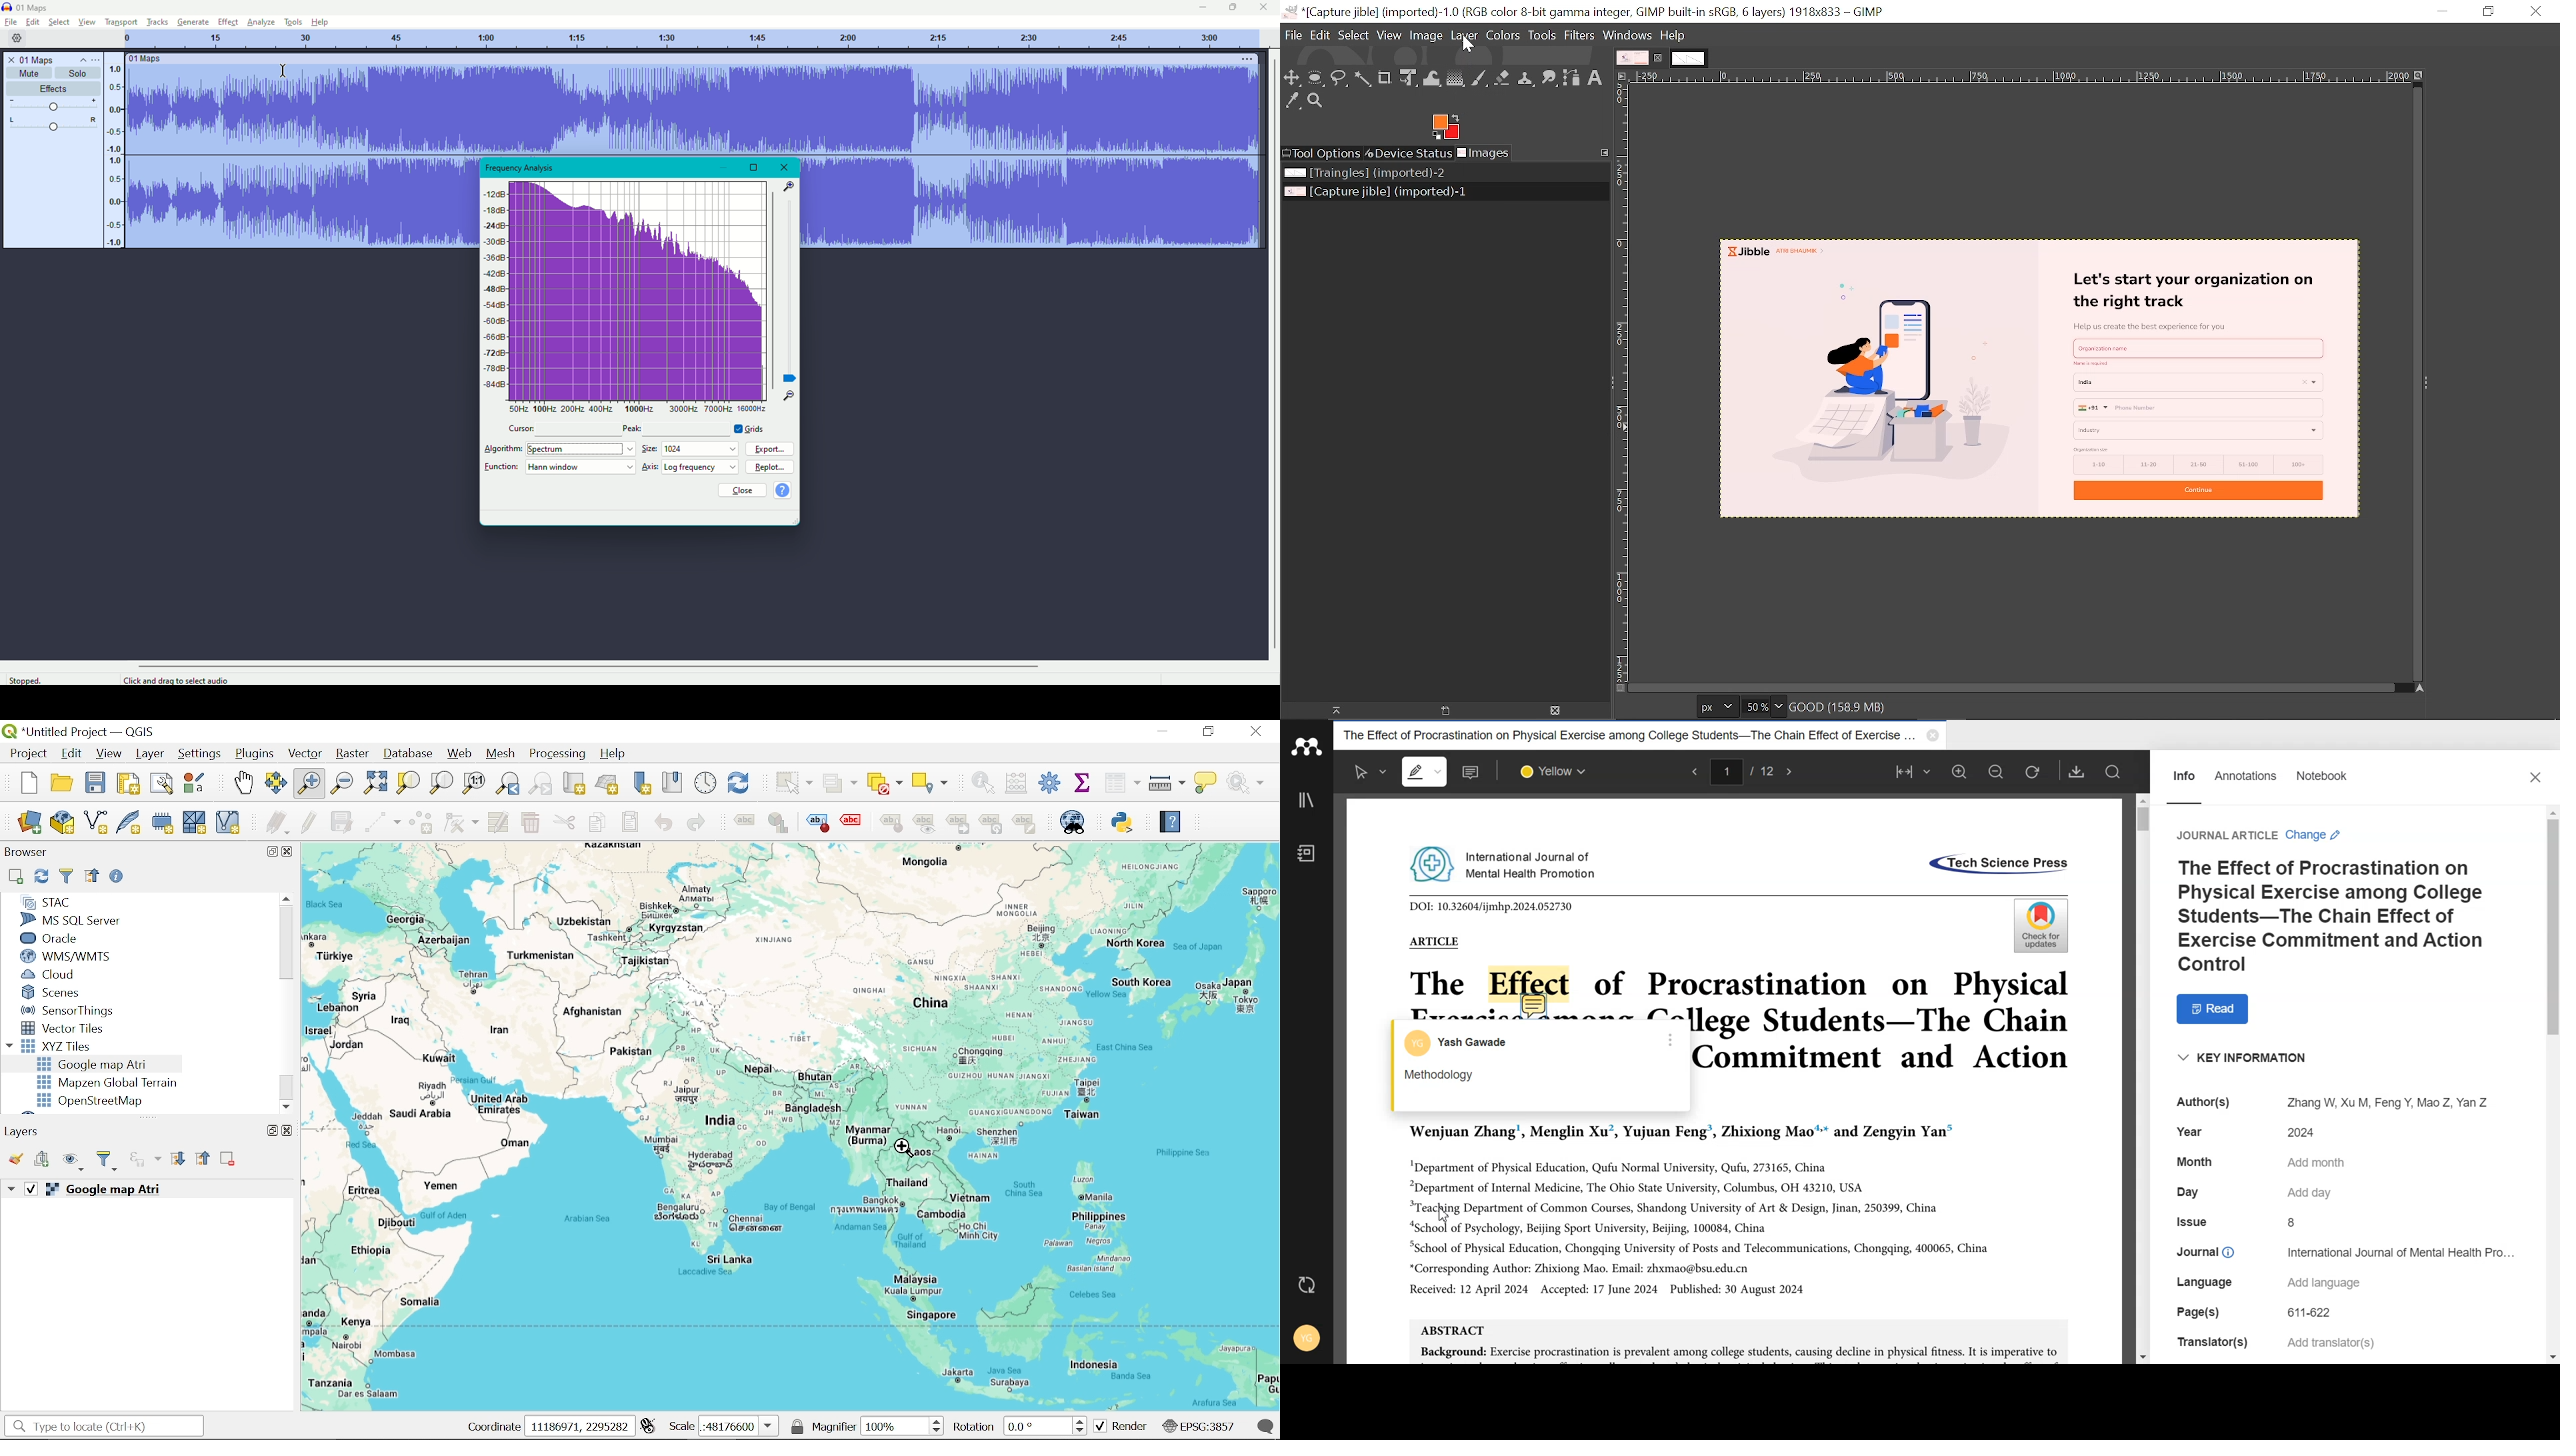 Image resolution: width=2576 pixels, height=1456 pixels. I want to click on New project, so click(30, 783).